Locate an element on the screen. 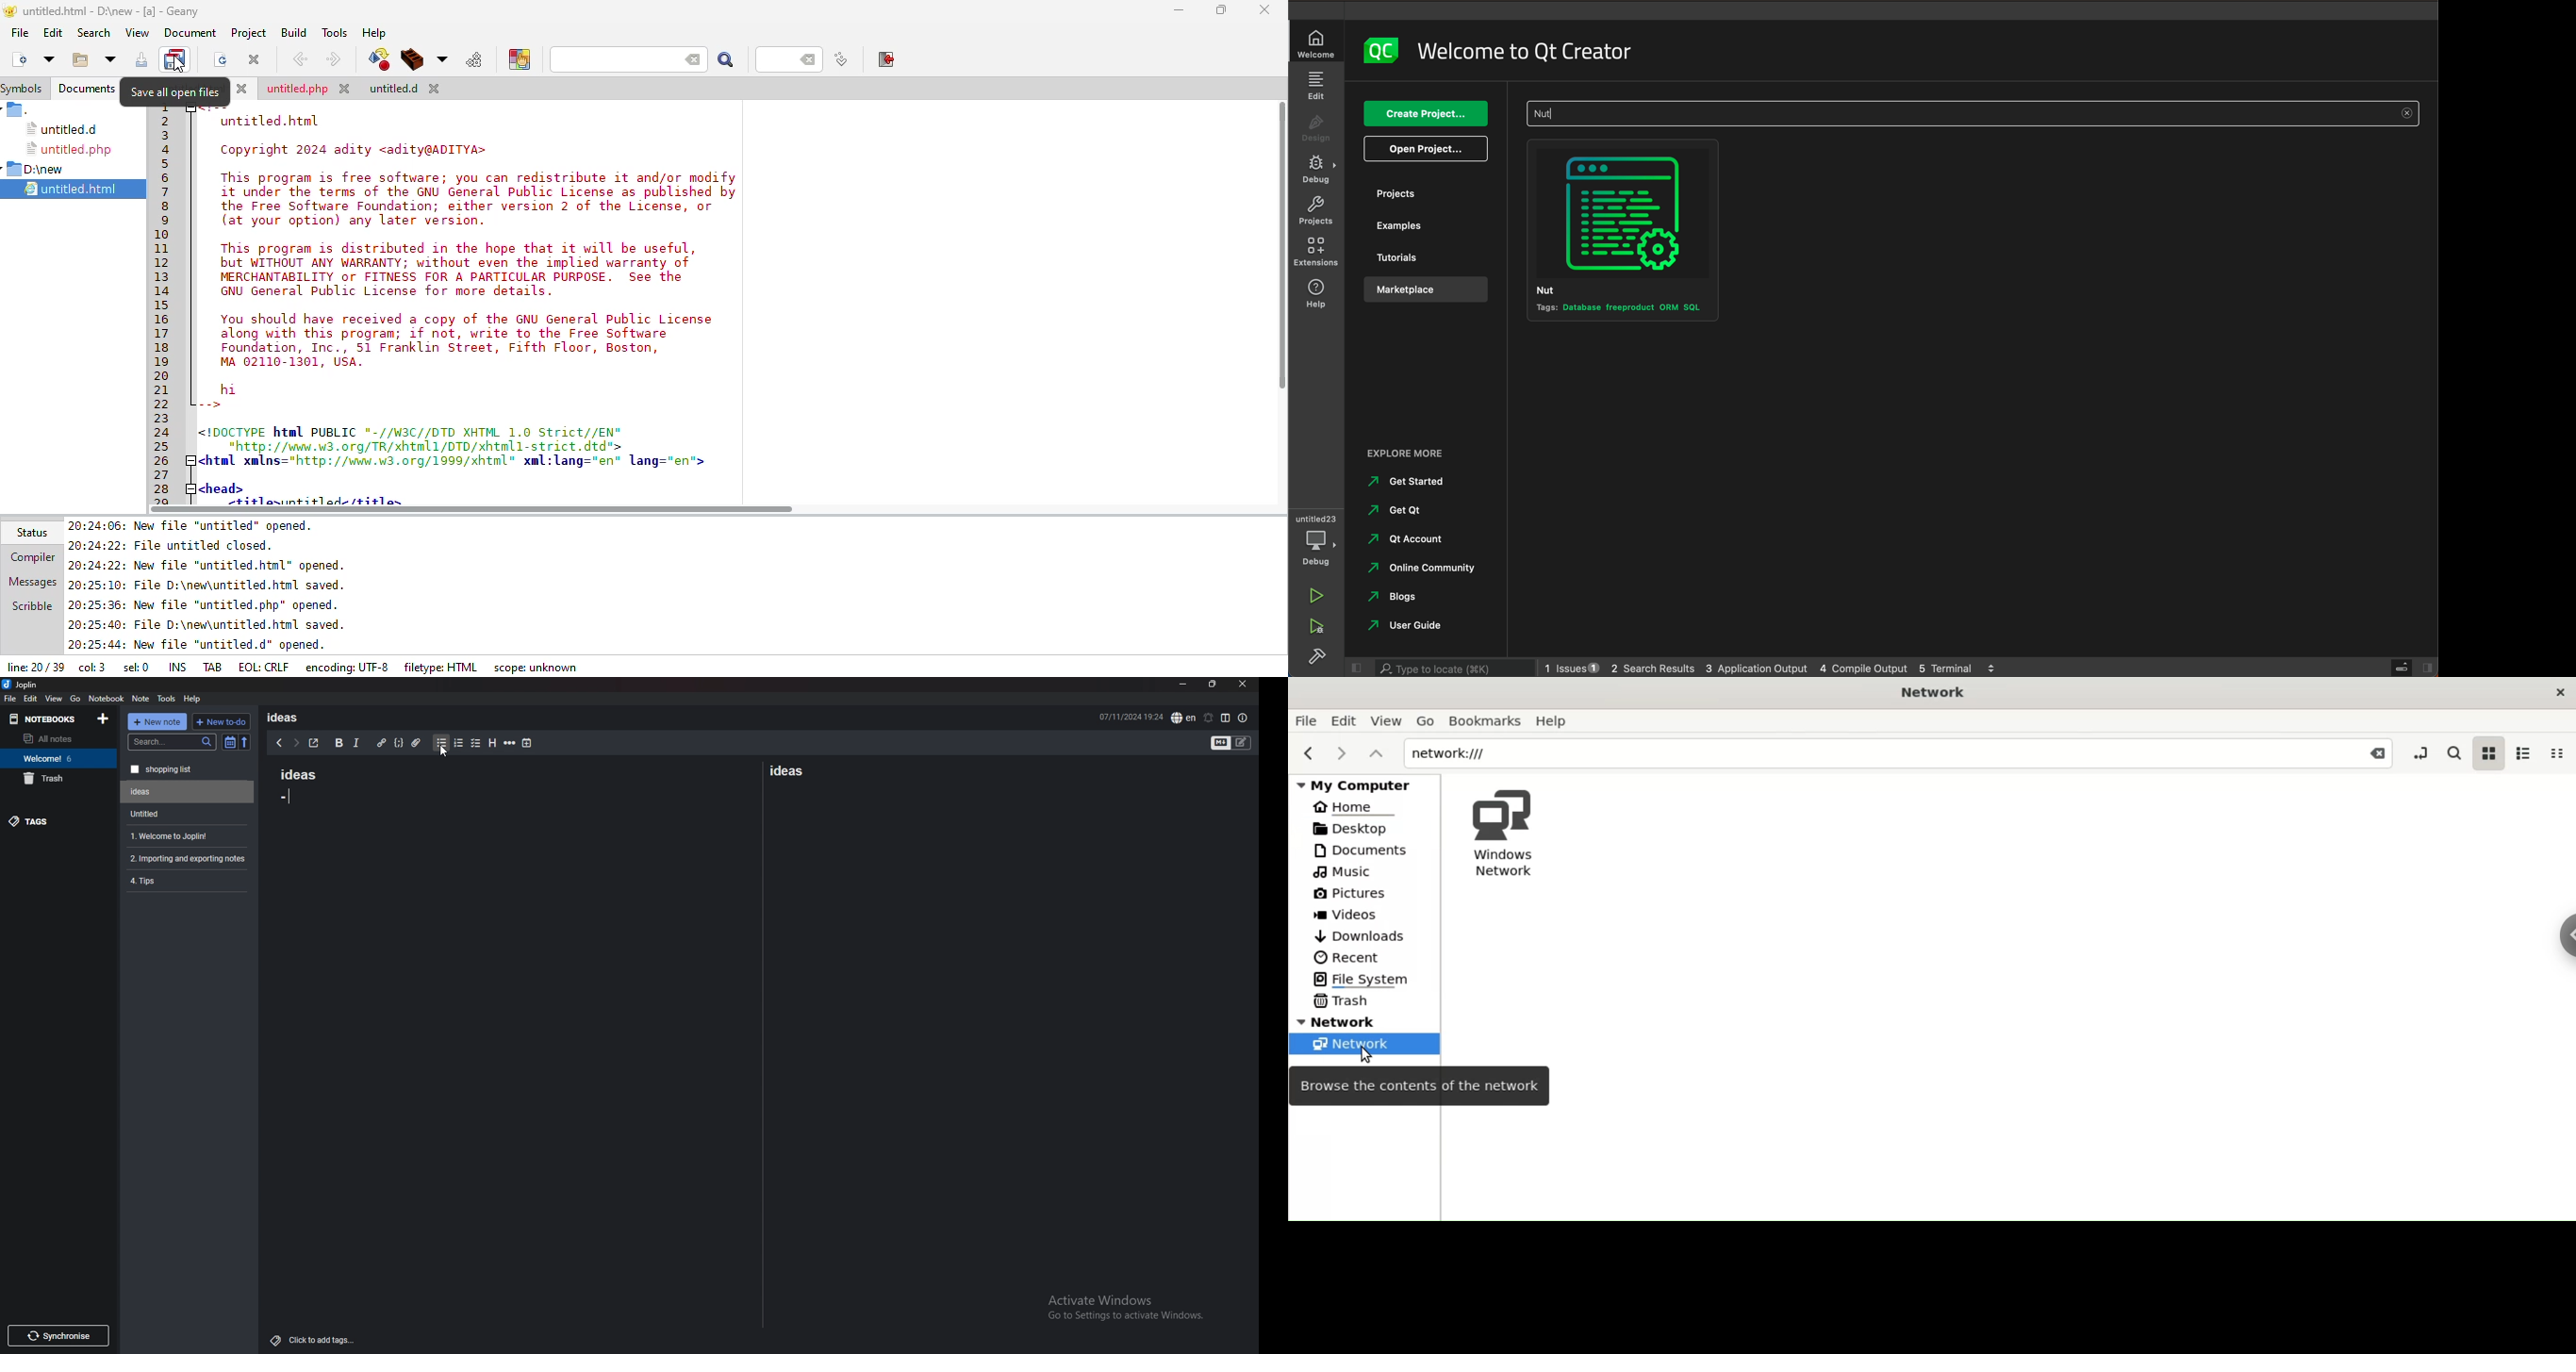   is located at coordinates (1421, 570).